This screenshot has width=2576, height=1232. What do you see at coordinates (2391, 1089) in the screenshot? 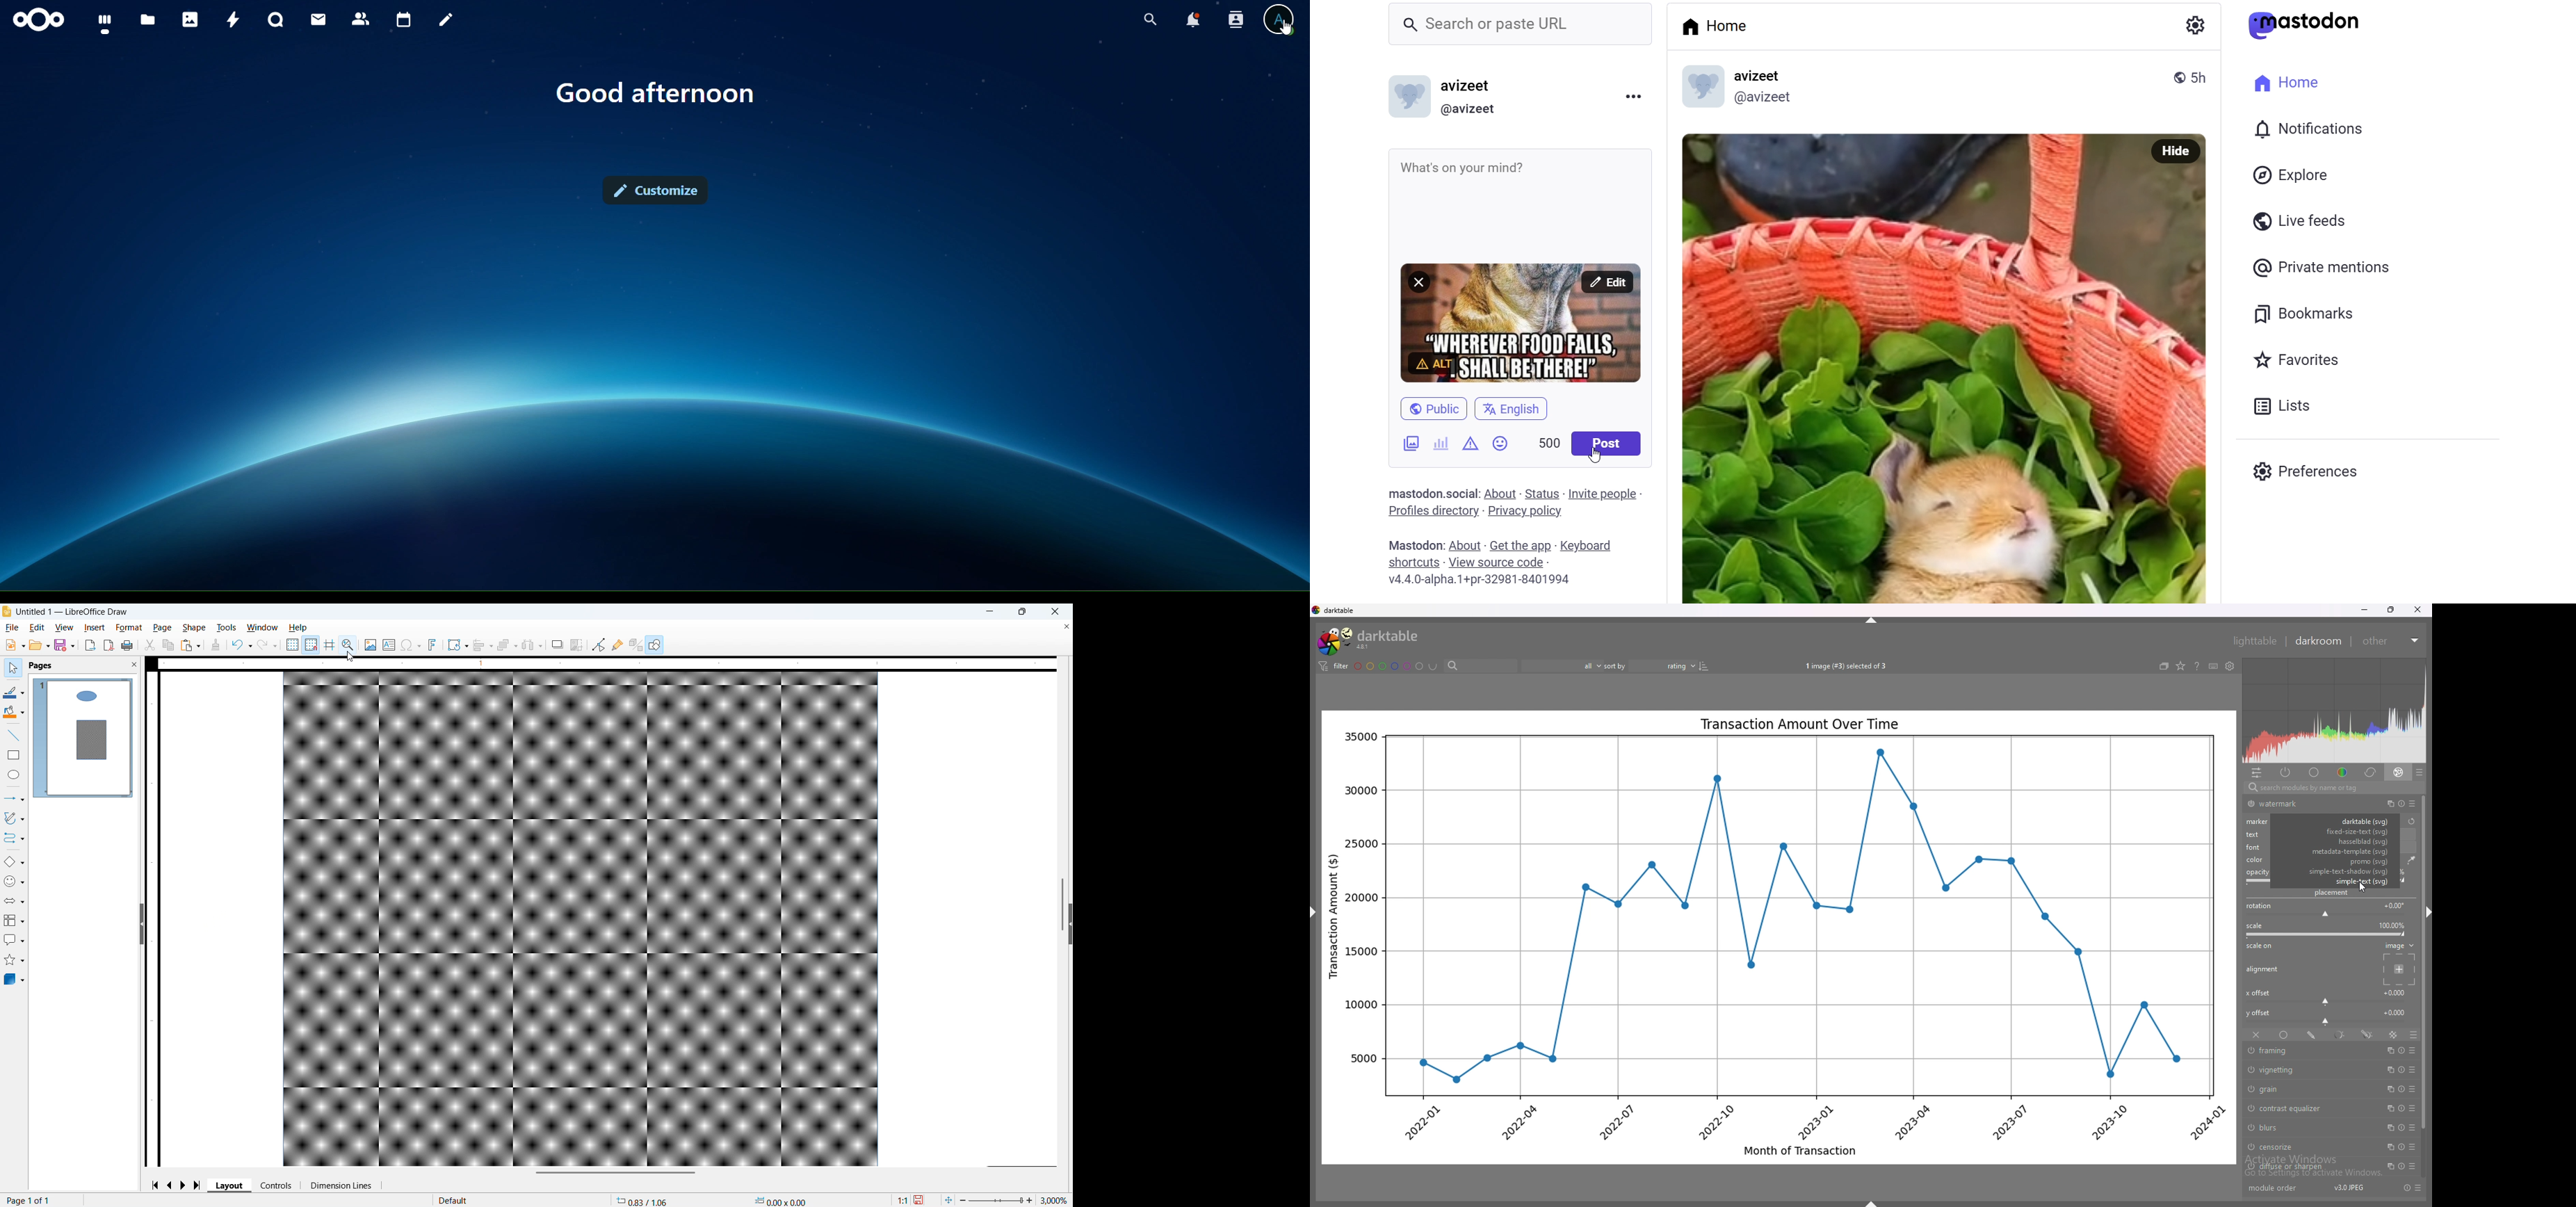
I see `multiple instances action` at bounding box center [2391, 1089].